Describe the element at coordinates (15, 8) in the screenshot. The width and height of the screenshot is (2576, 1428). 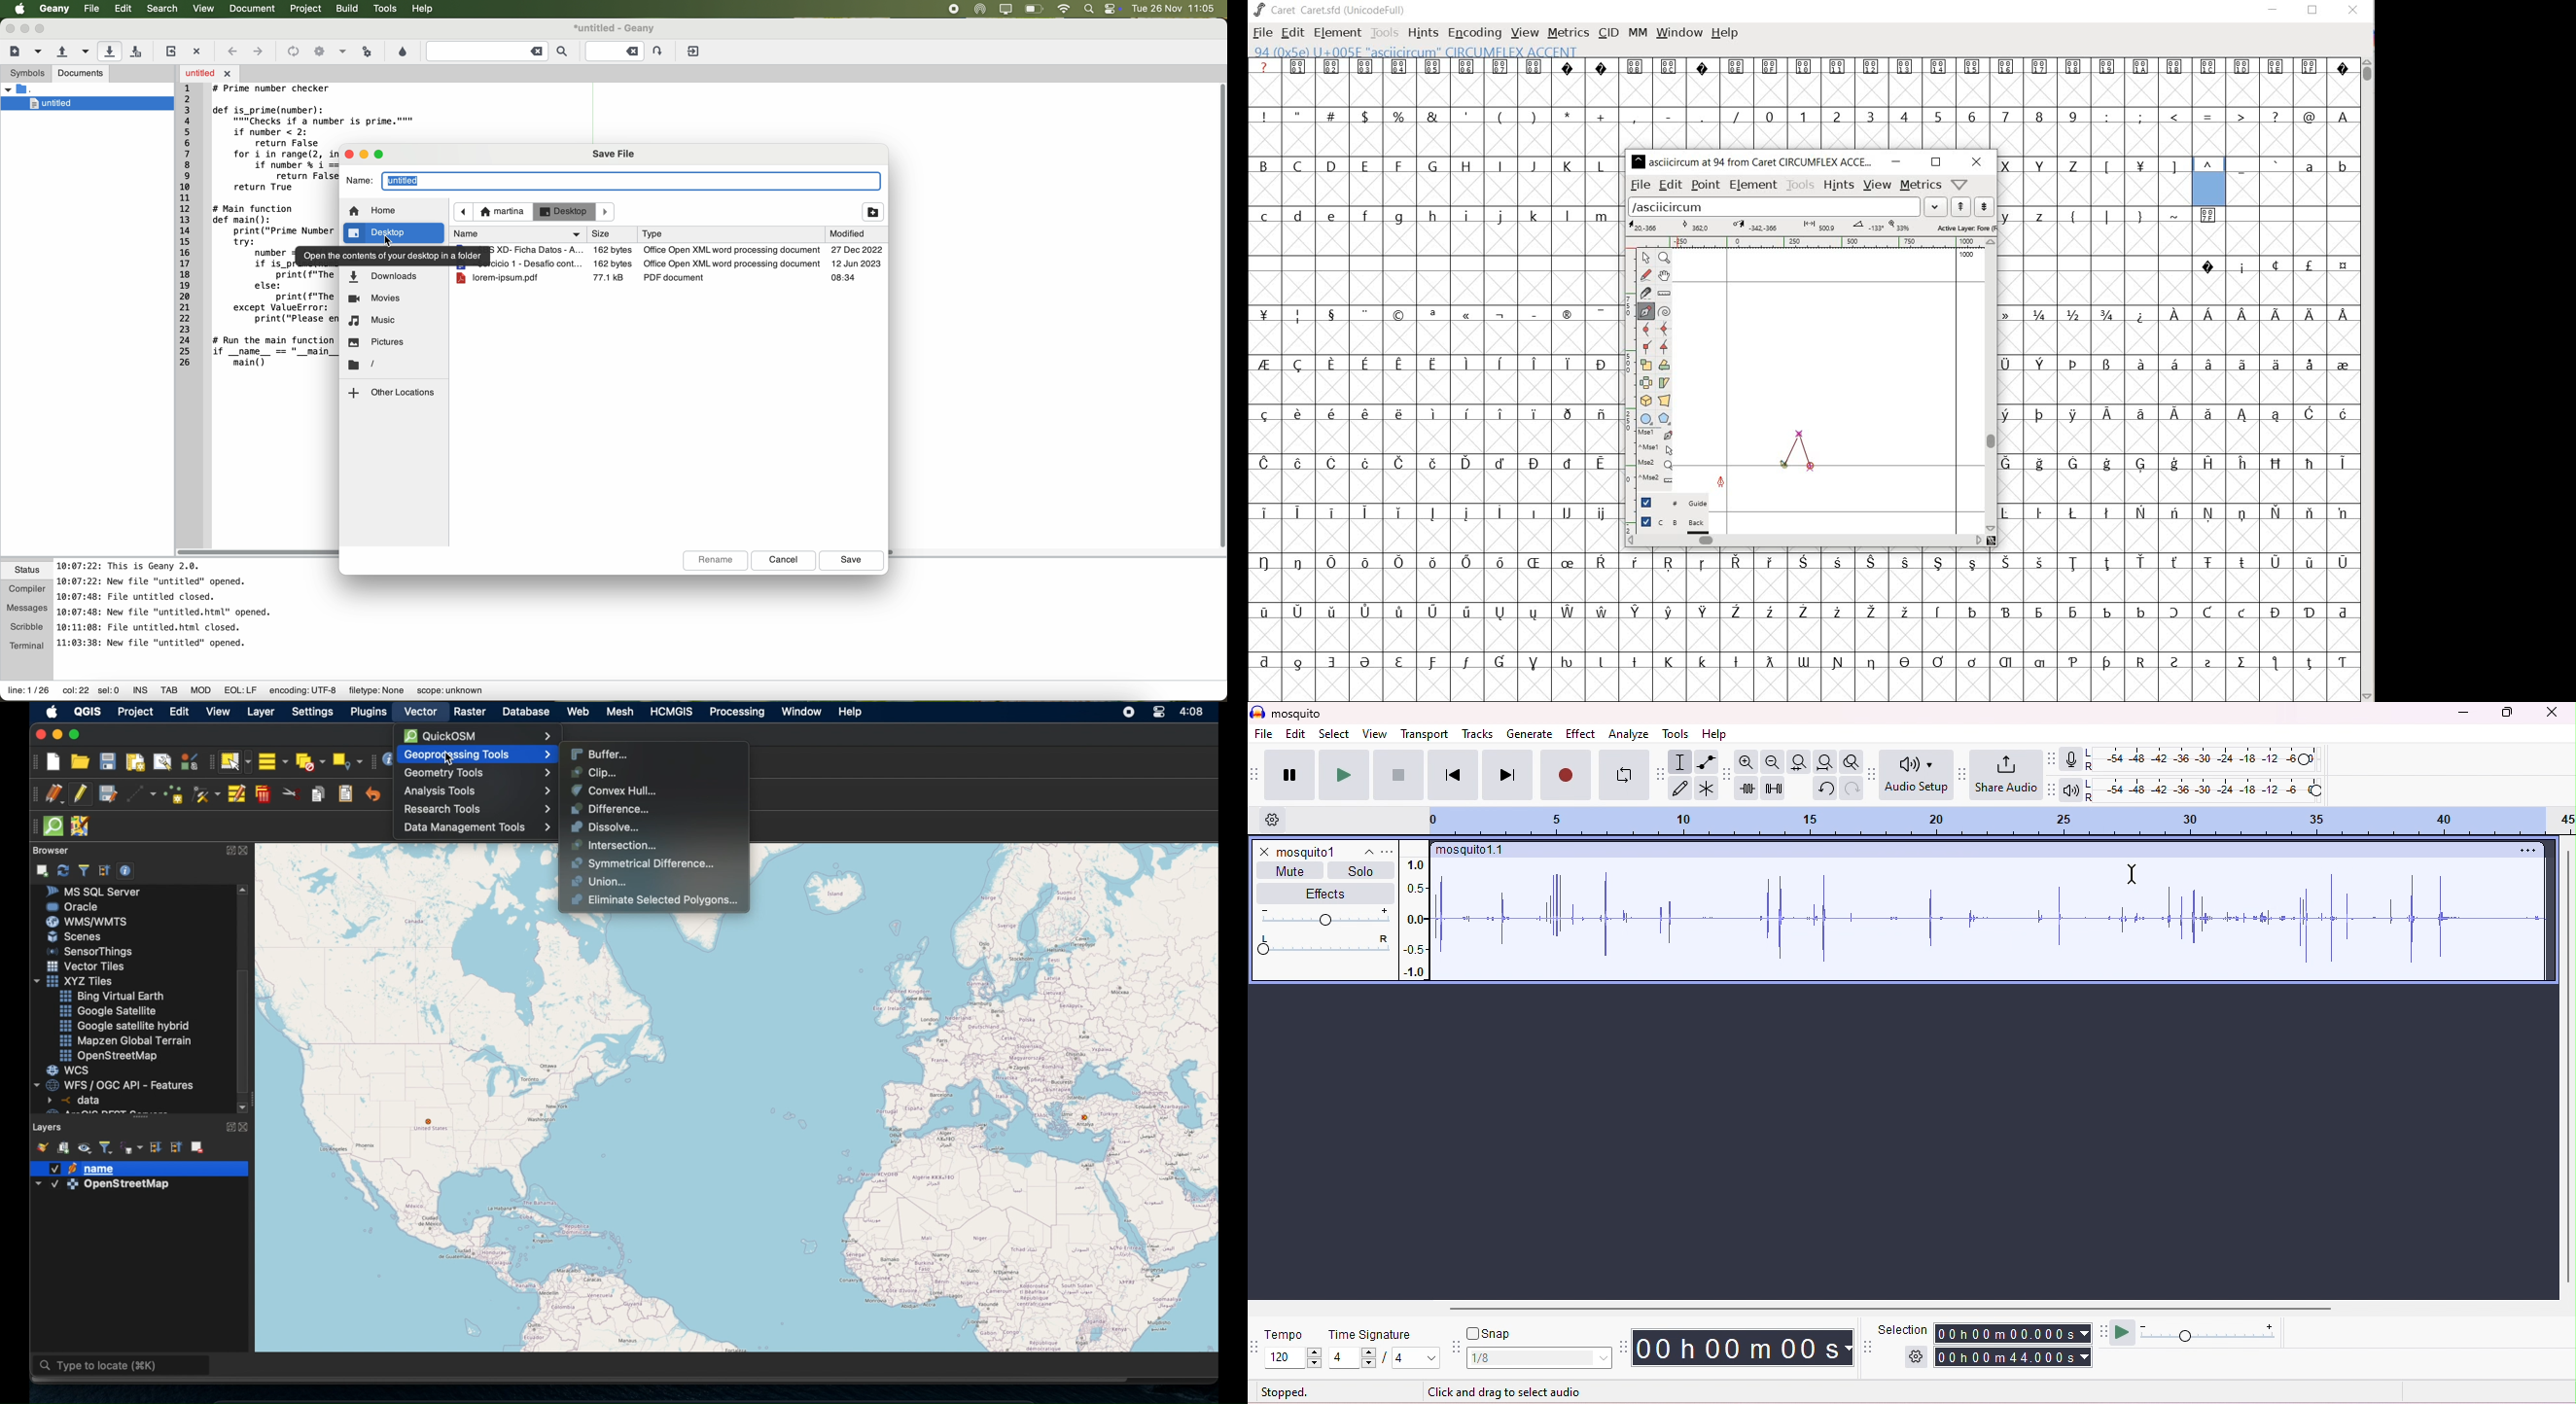
I see `Apple icon` at that location.